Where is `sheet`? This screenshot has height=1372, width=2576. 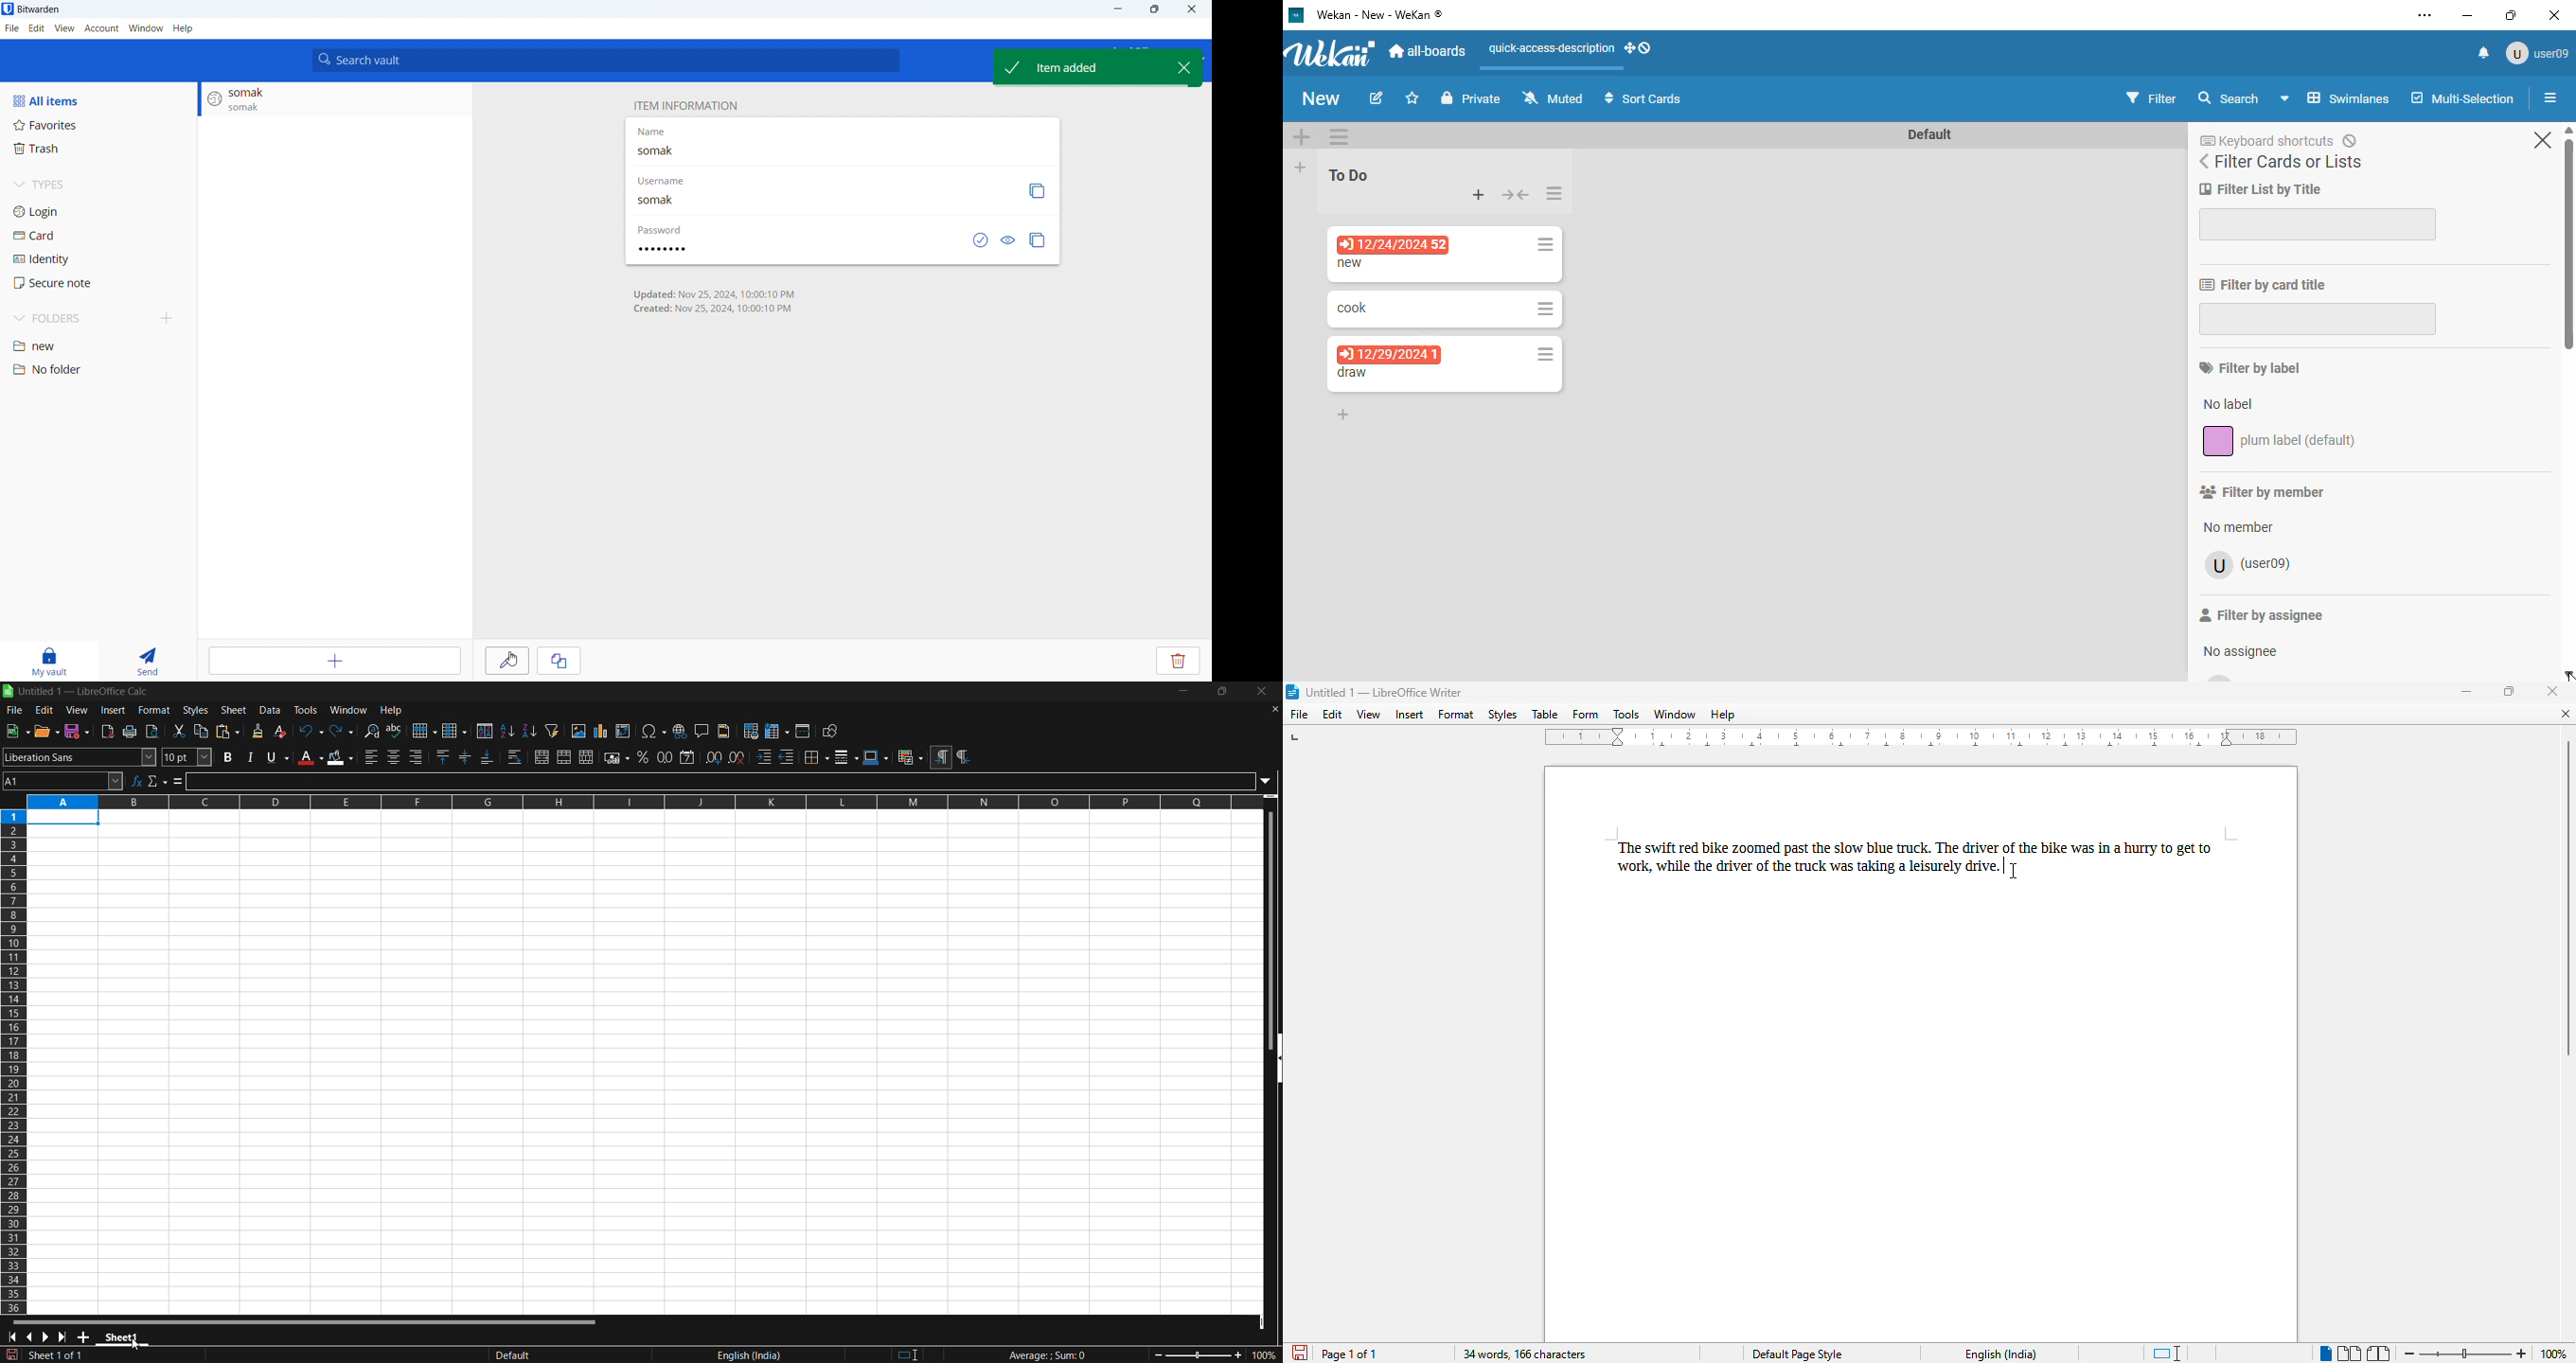 sheet is located at coordinates (235, 710).